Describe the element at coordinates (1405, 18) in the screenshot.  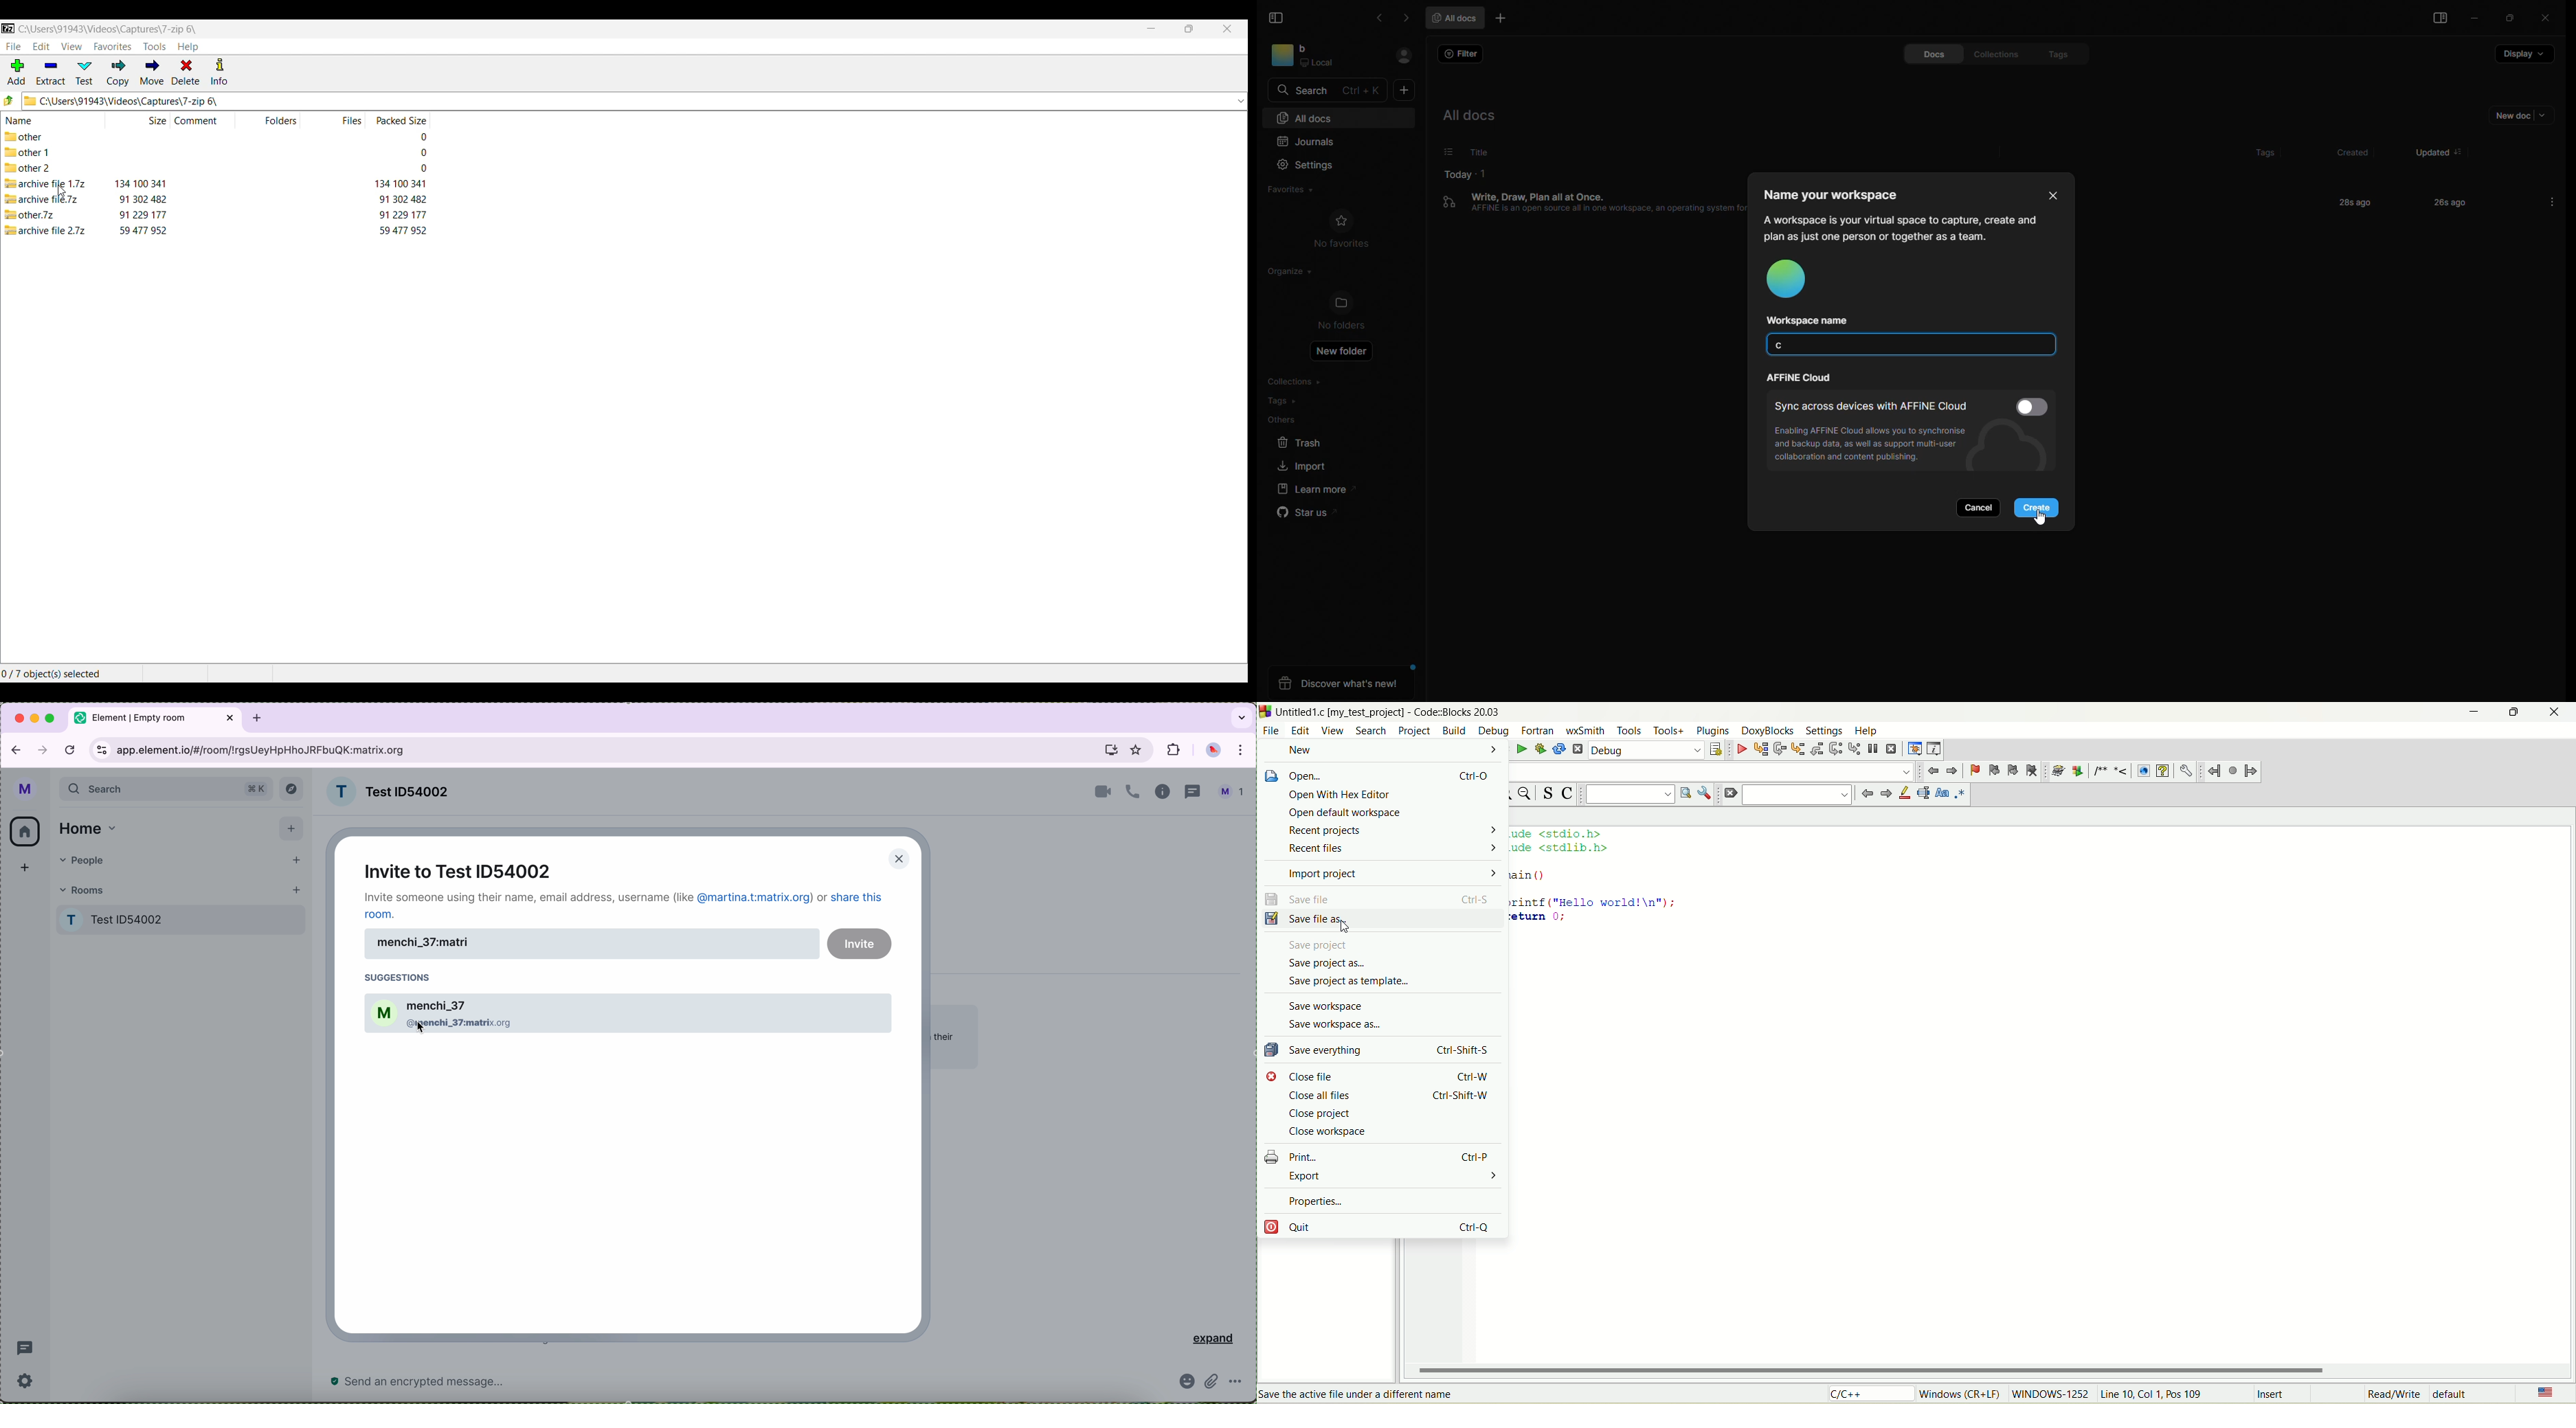
I see `go forward` at that location.